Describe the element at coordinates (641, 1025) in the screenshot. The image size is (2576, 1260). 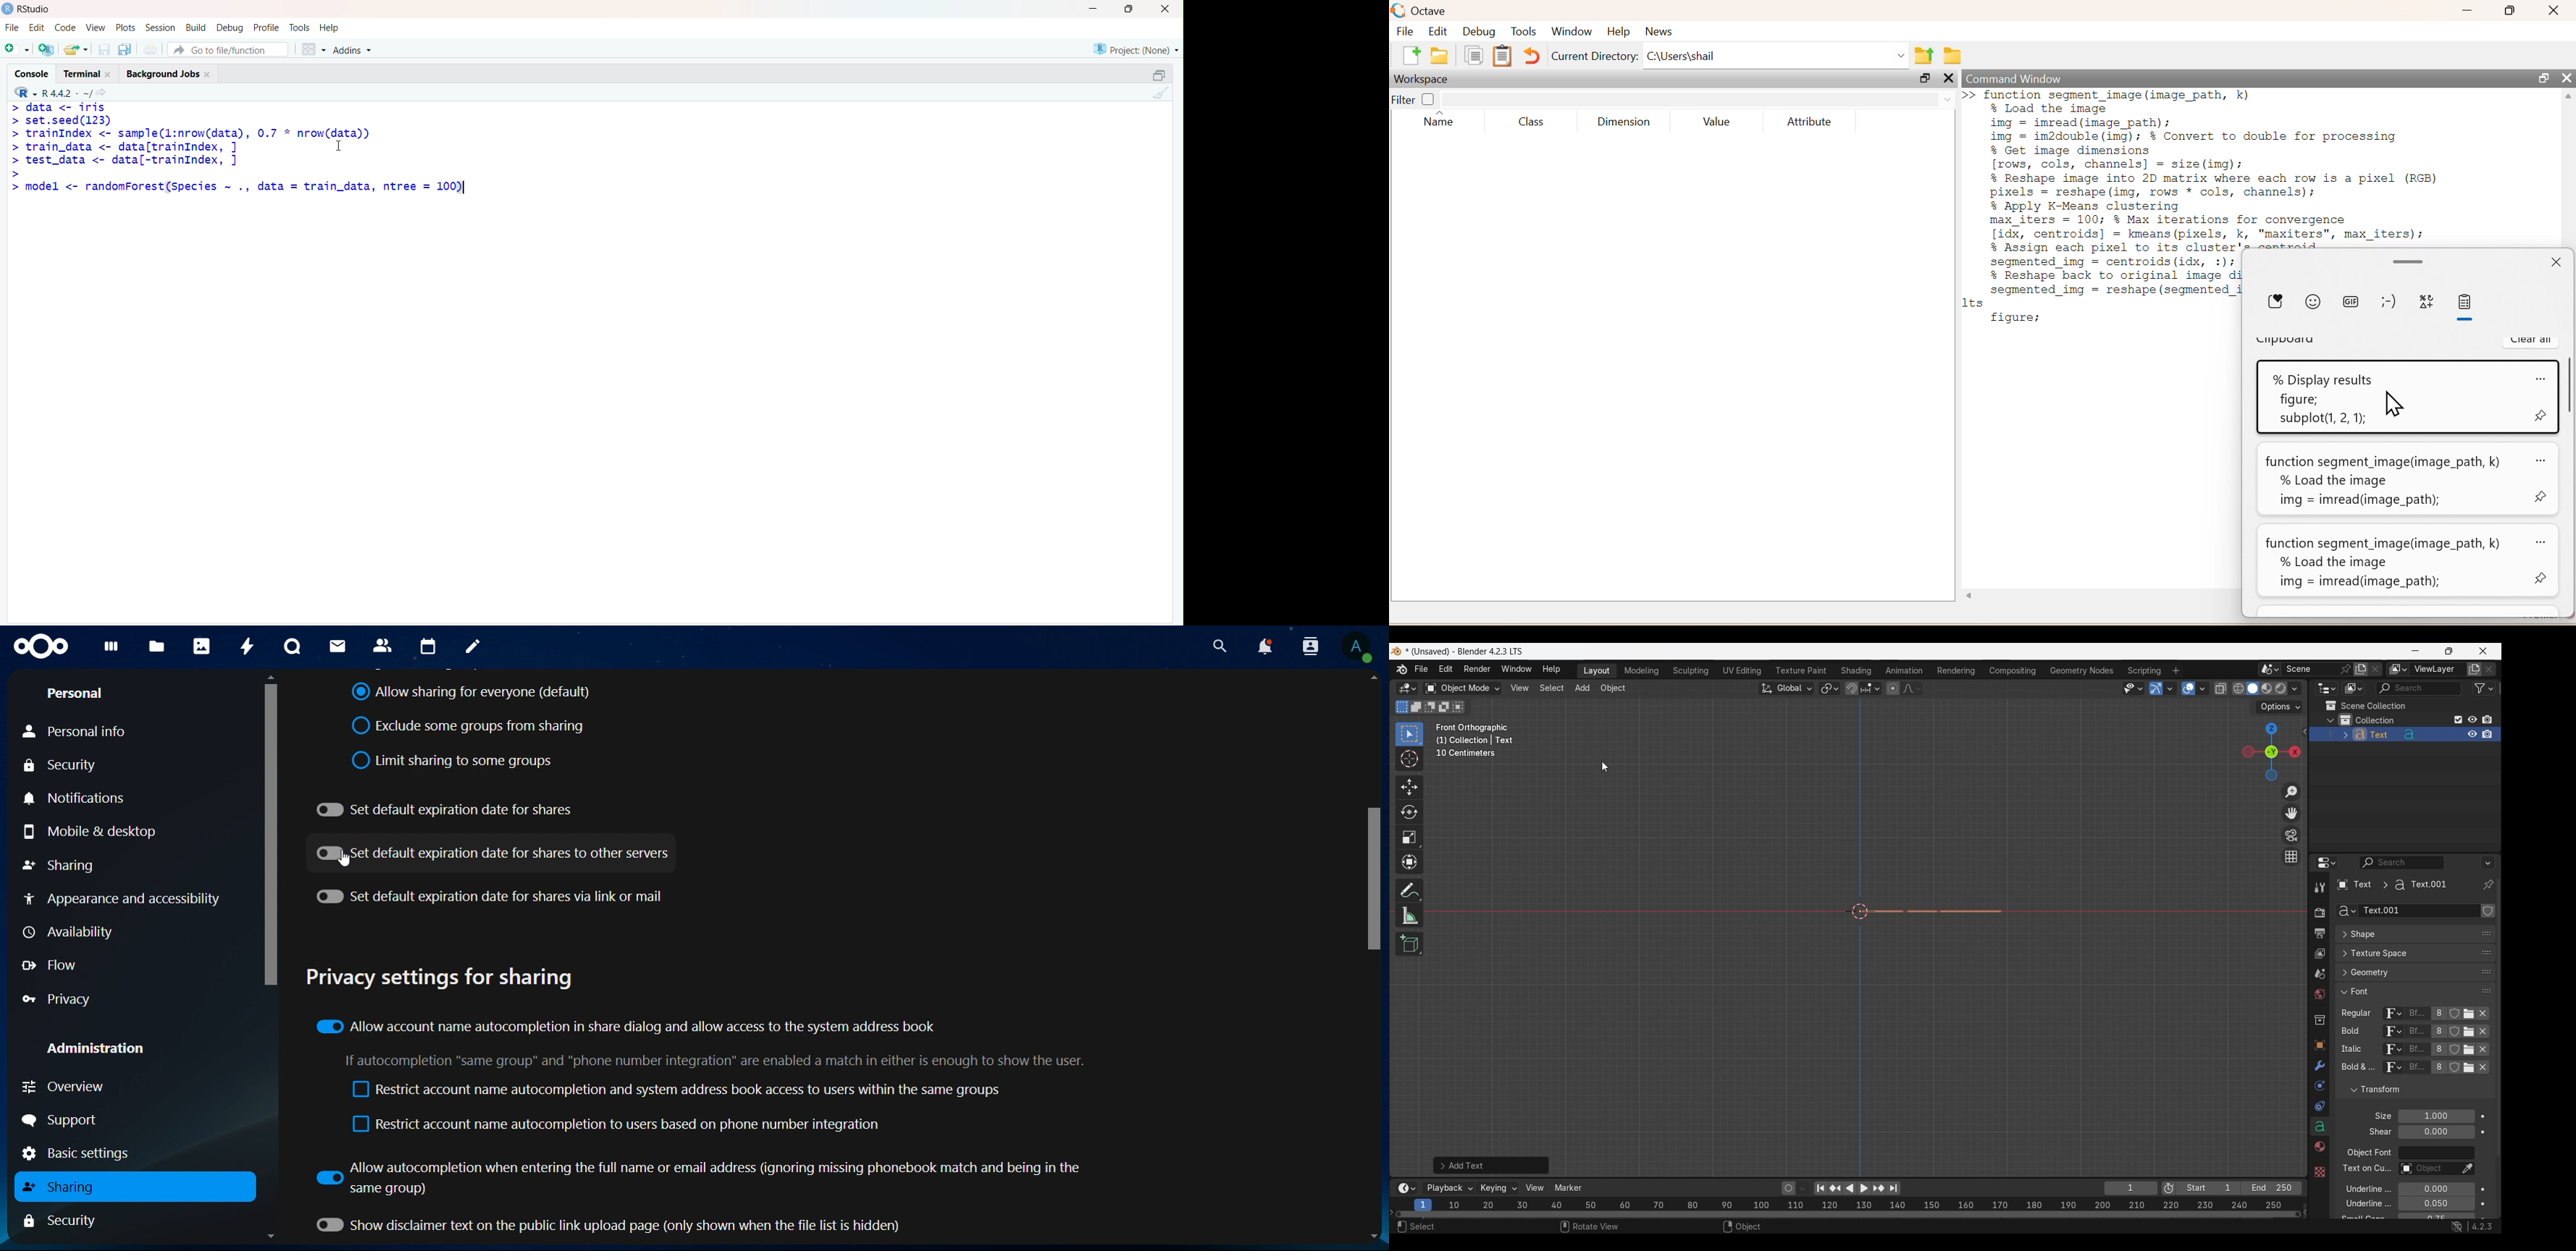
I see `allow account name autocompletion in share dialog and allow access to ht system address book` at that location.